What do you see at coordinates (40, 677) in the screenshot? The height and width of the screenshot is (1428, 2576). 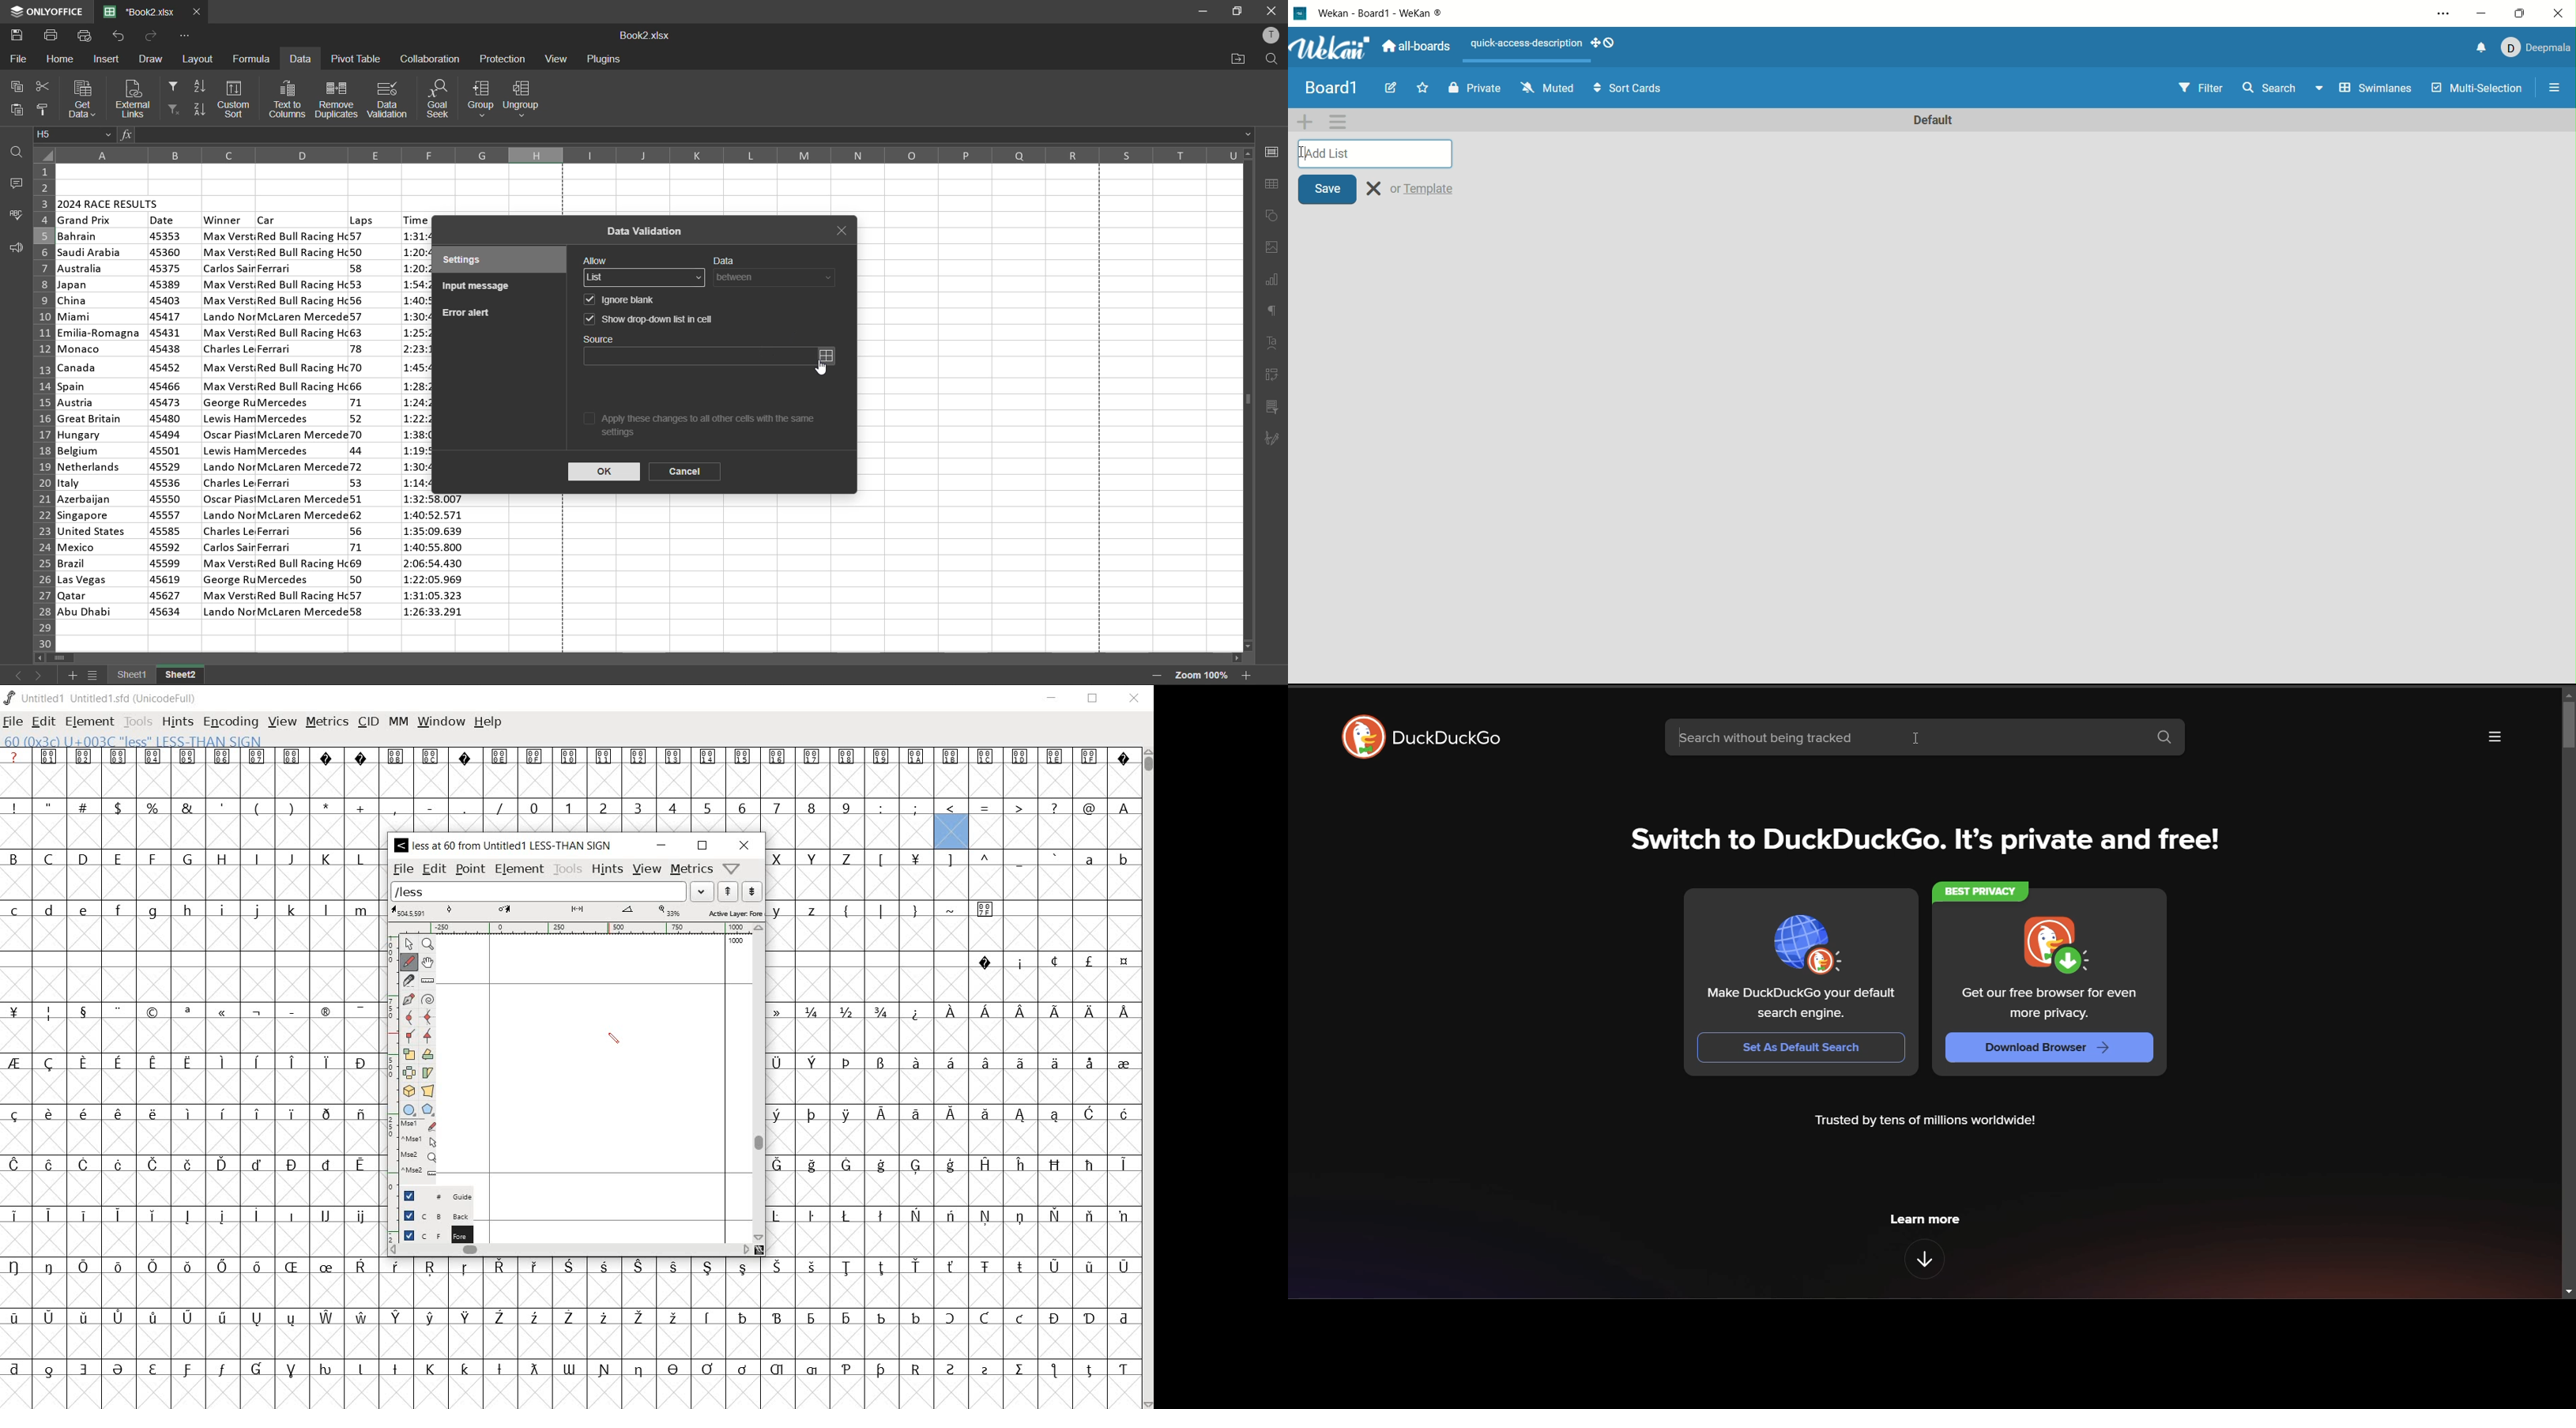 I see `next` at bounding box center [40, 677].